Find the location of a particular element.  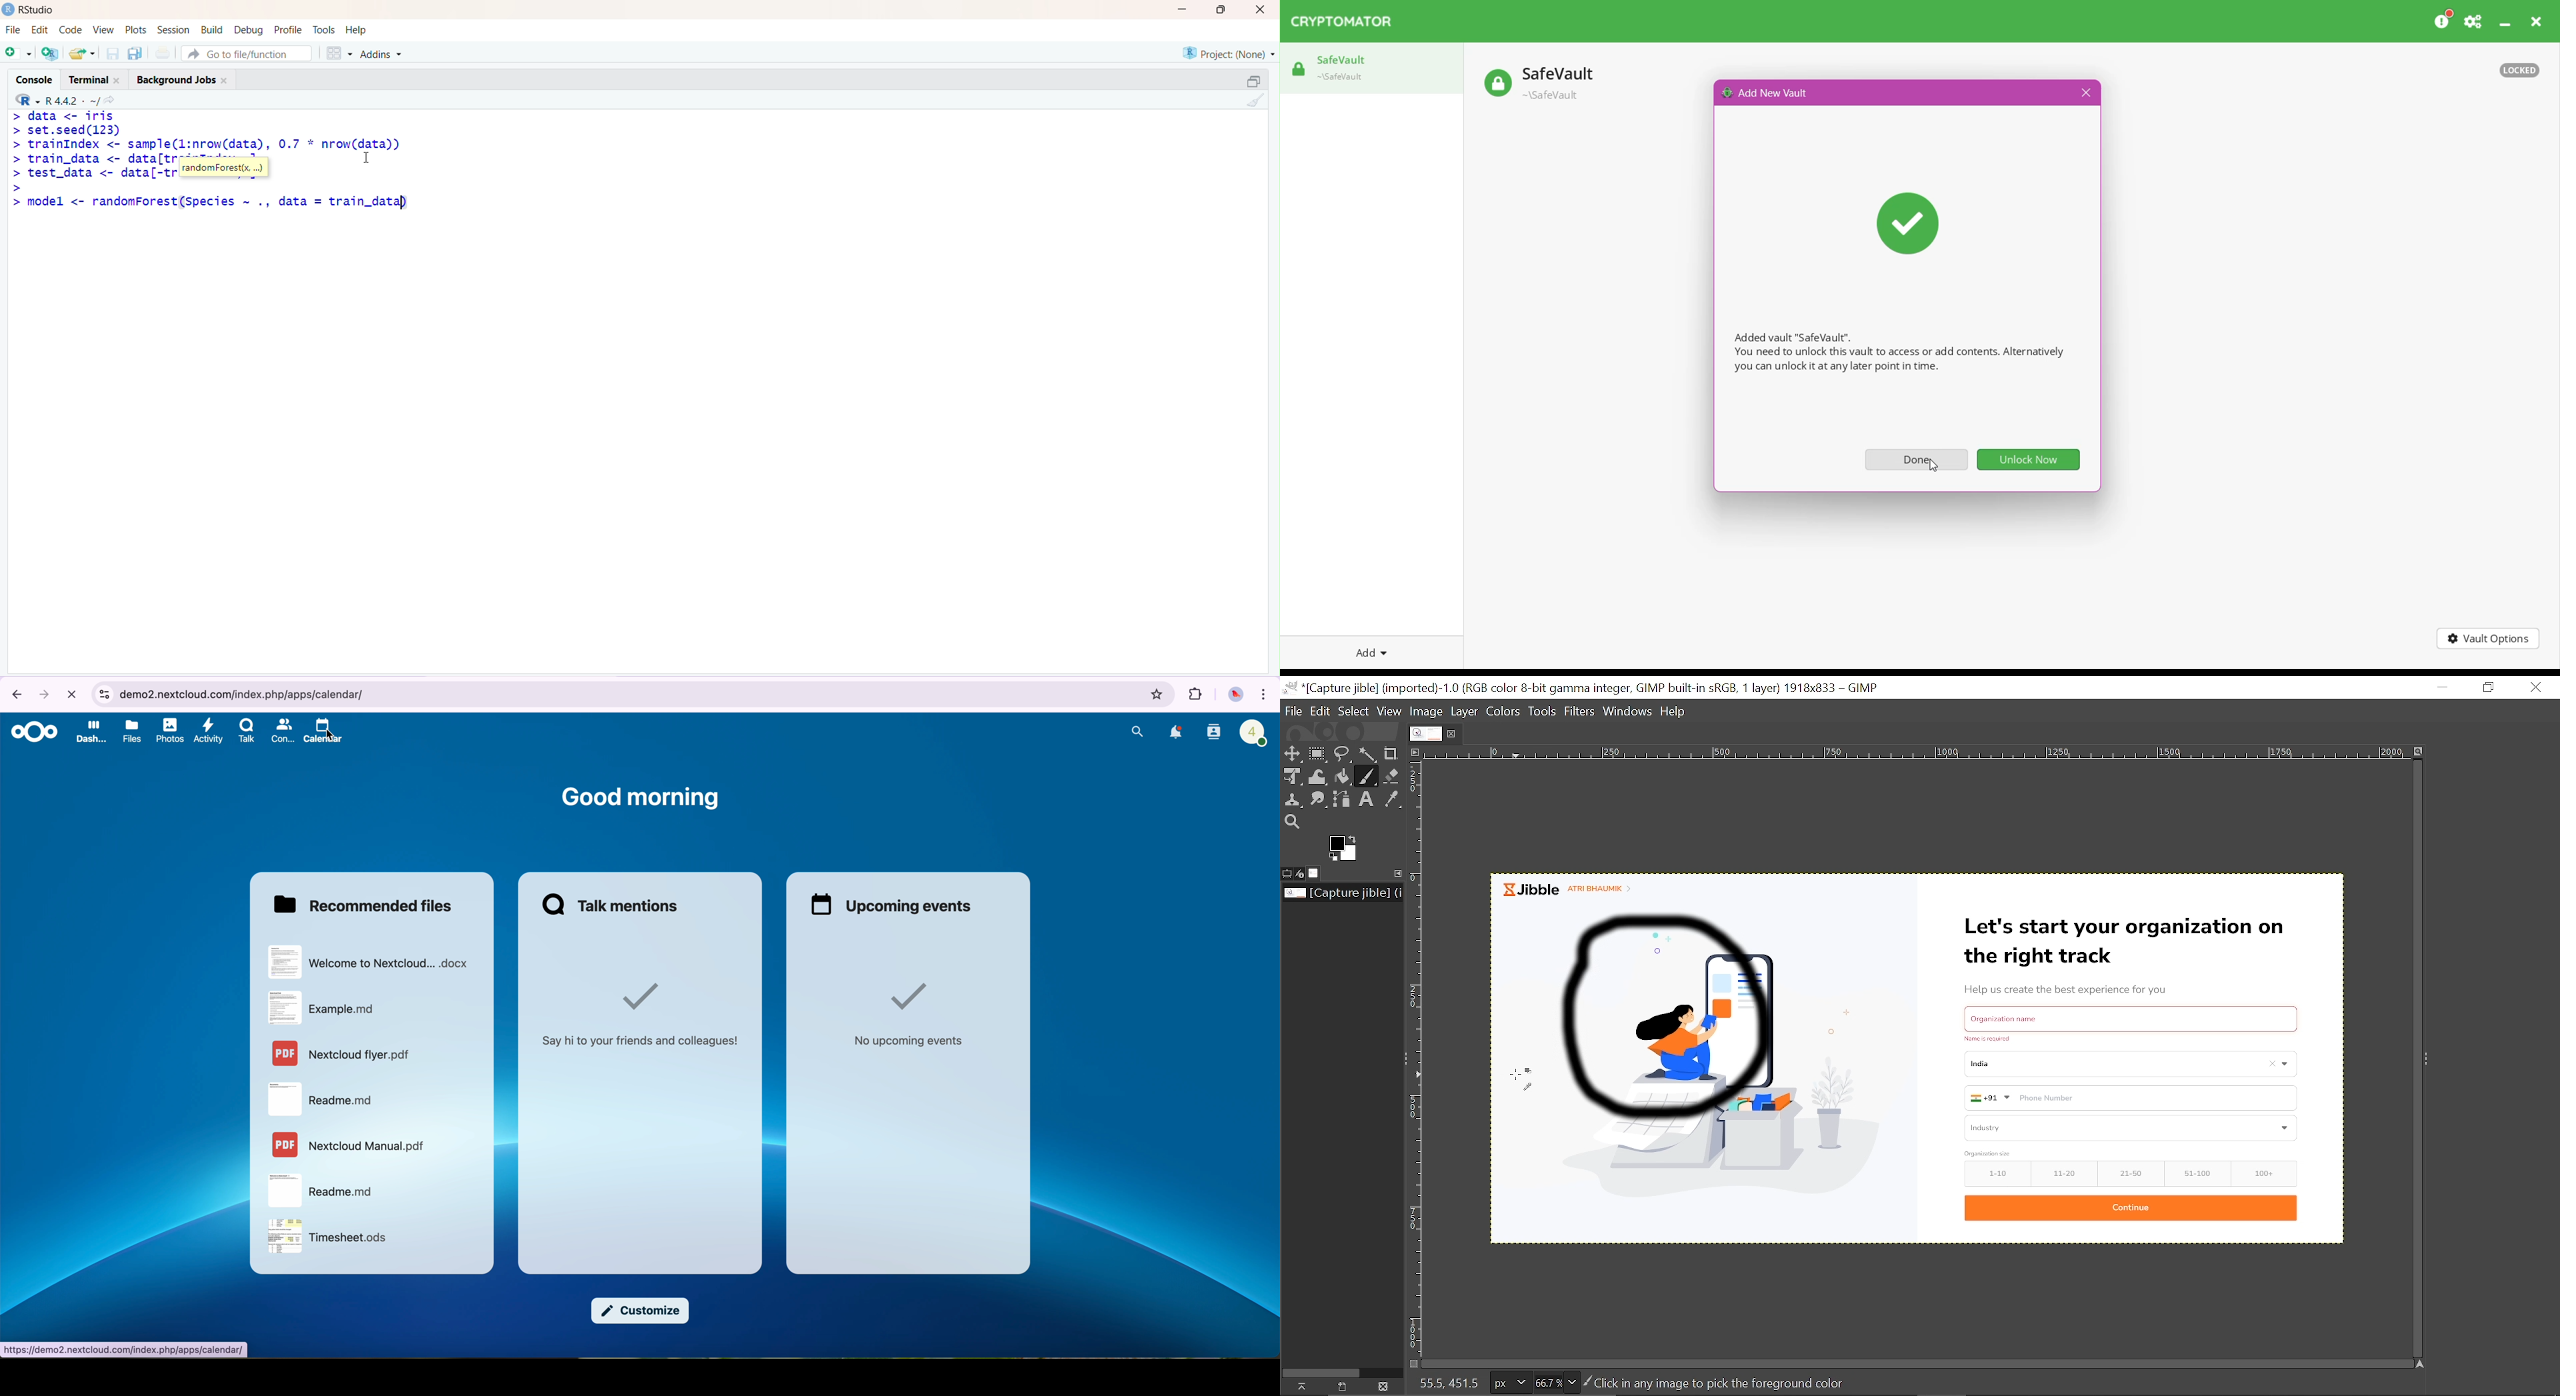

Save current document (Ctrl + S) is located at coordinates (111, 54).